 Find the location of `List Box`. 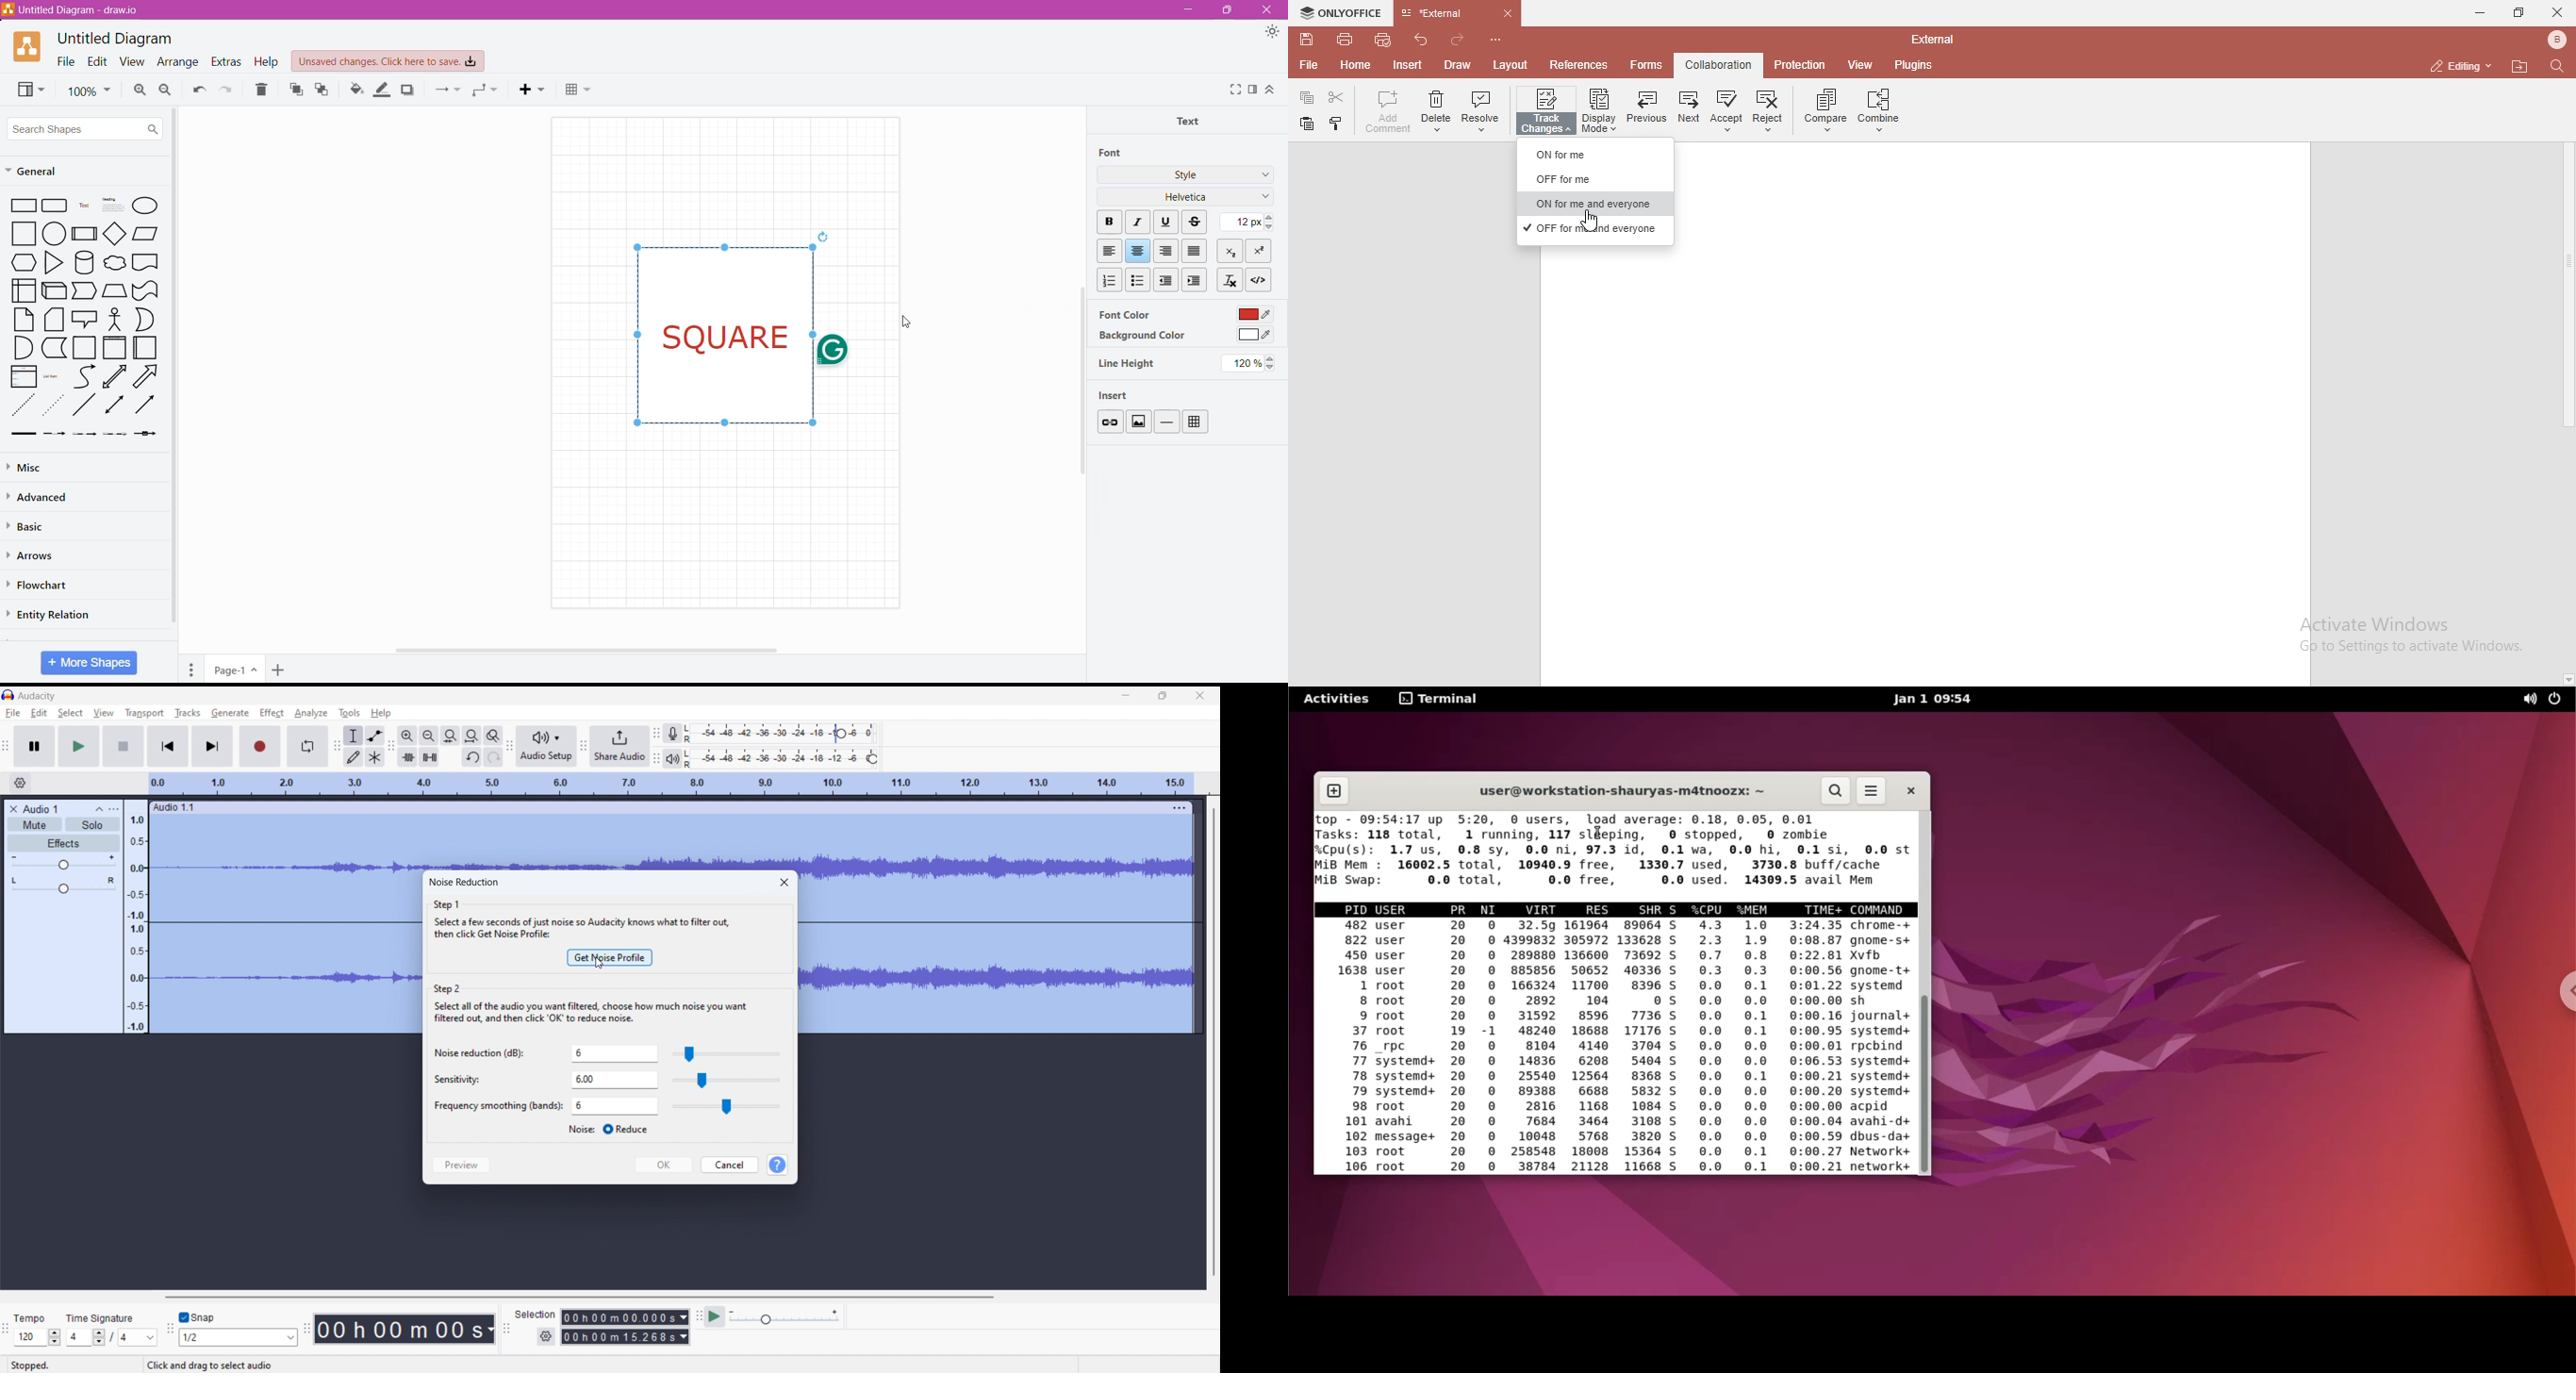

List Box is located at coordinates (22, 376).